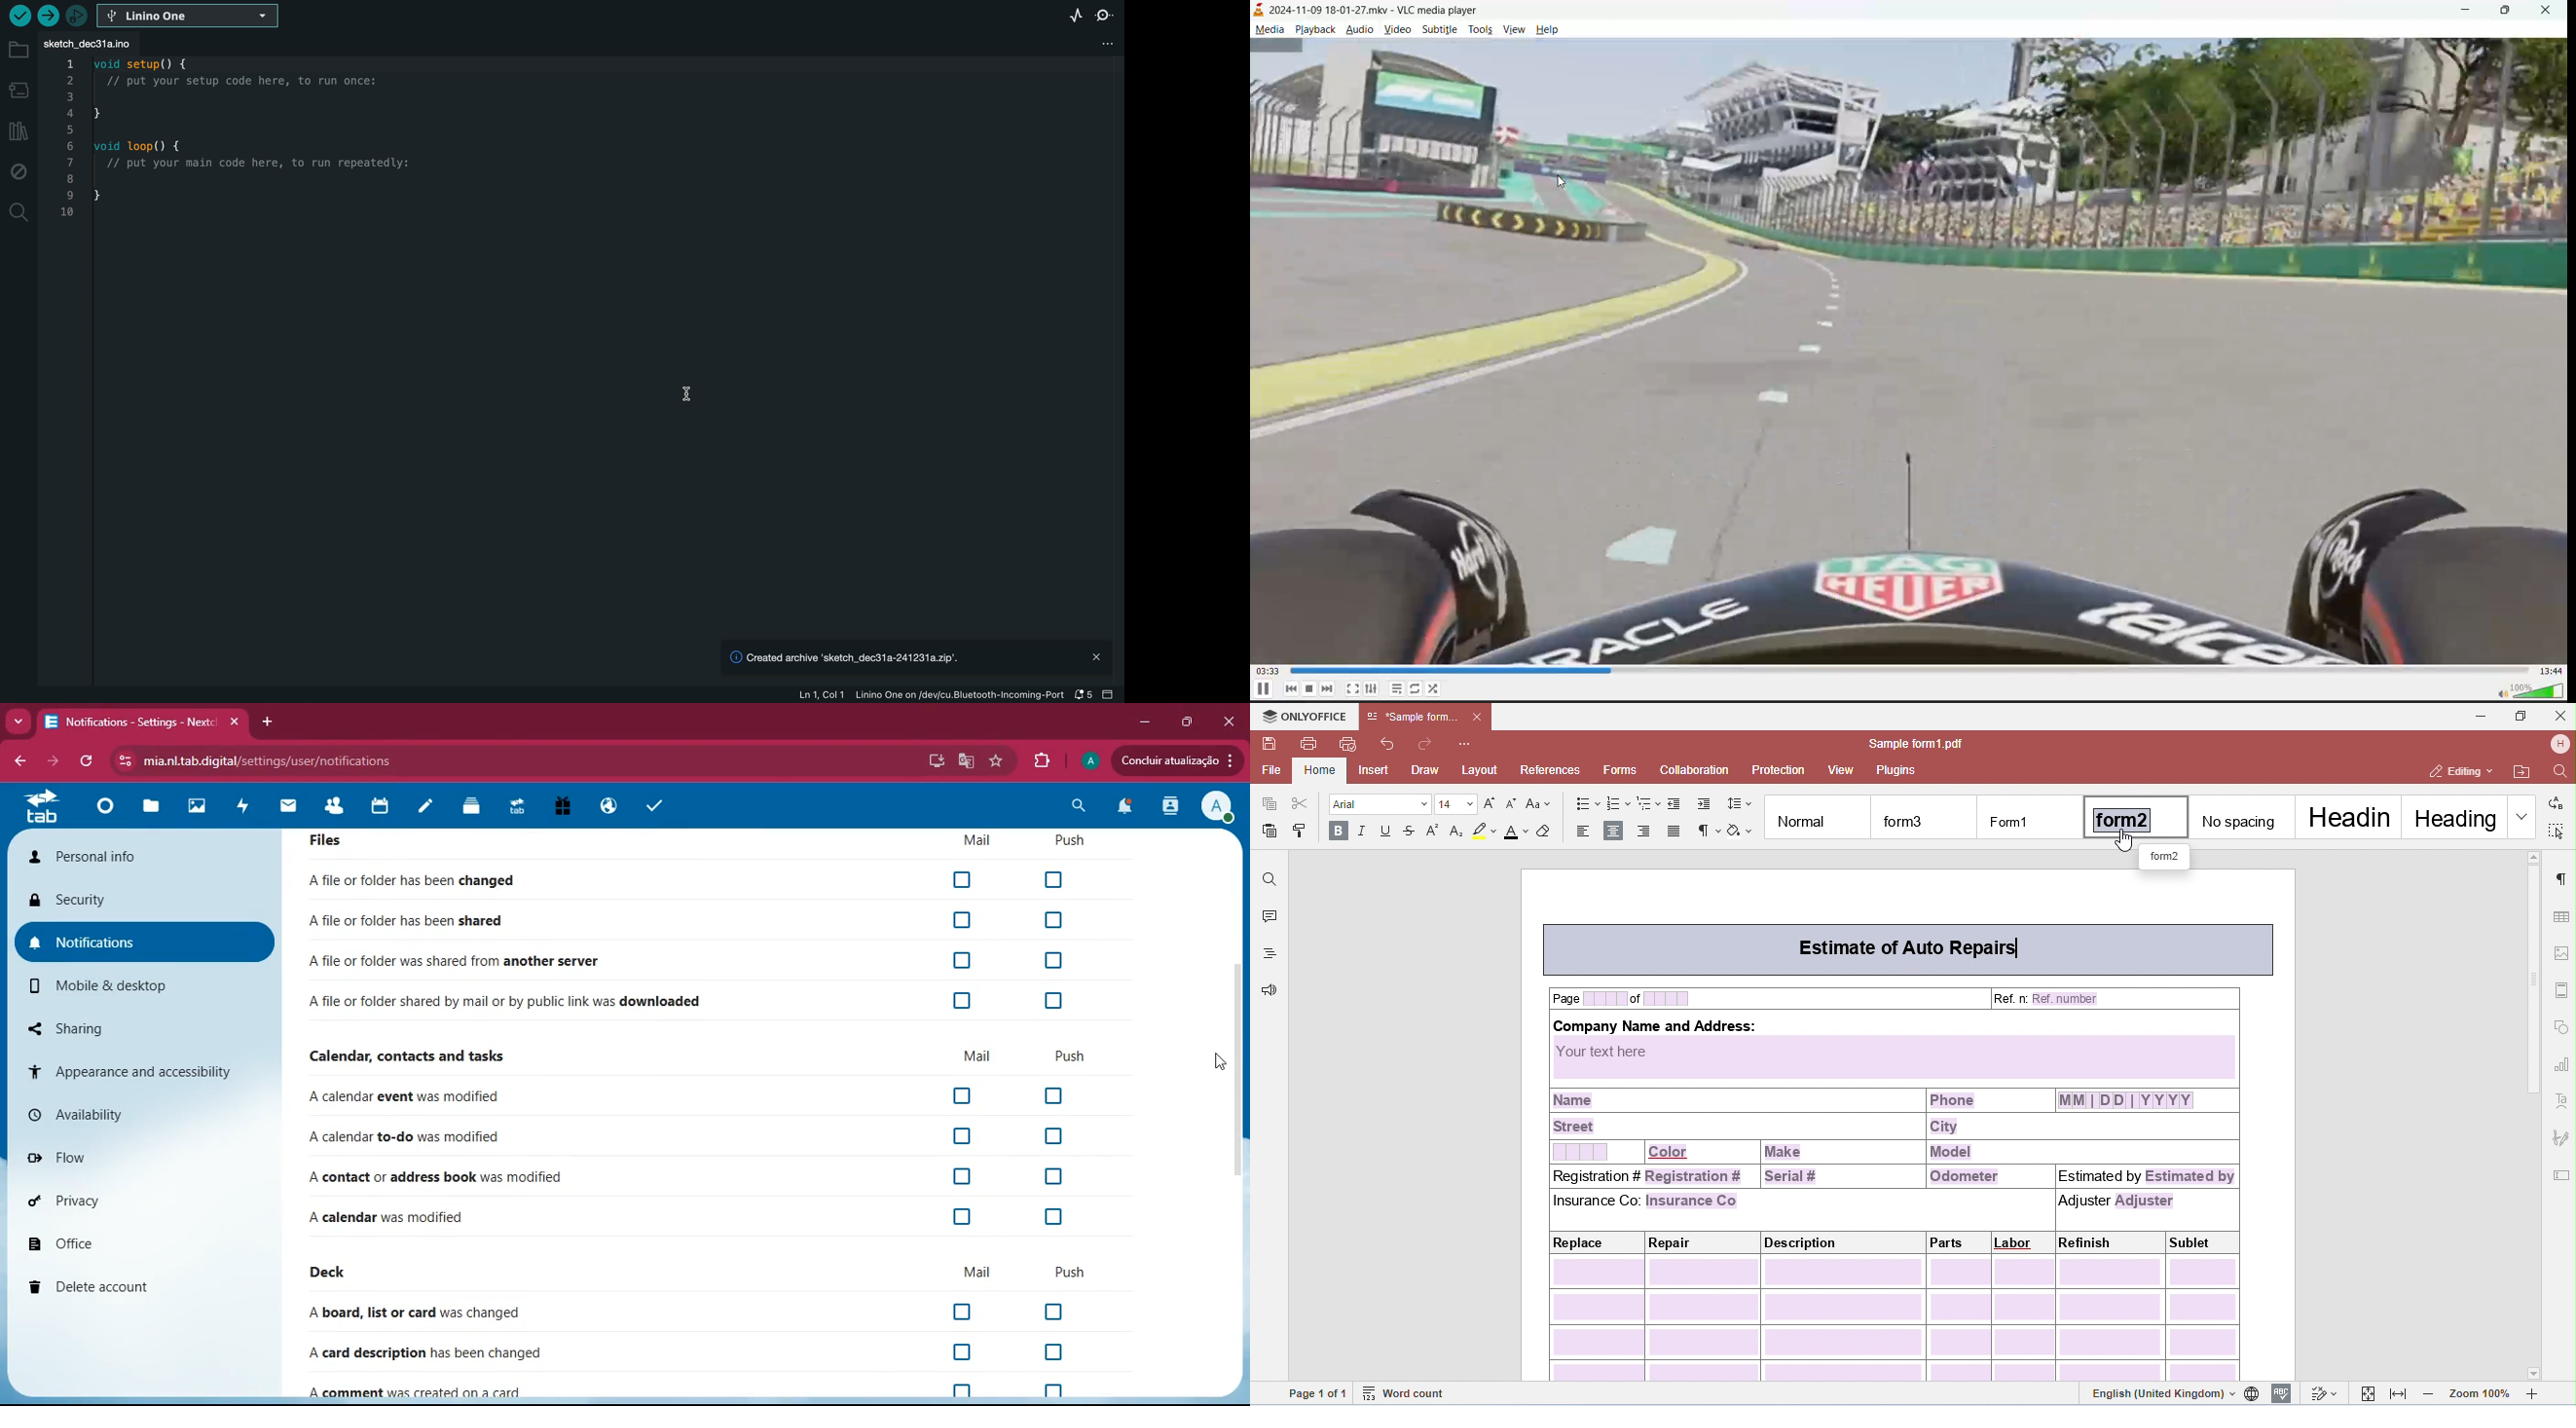 This screenshot has height=1428, width=2576. What do you see at coordinates (568, 807) in the screenshot?
I see `gift` at bounding box center [568, 807].